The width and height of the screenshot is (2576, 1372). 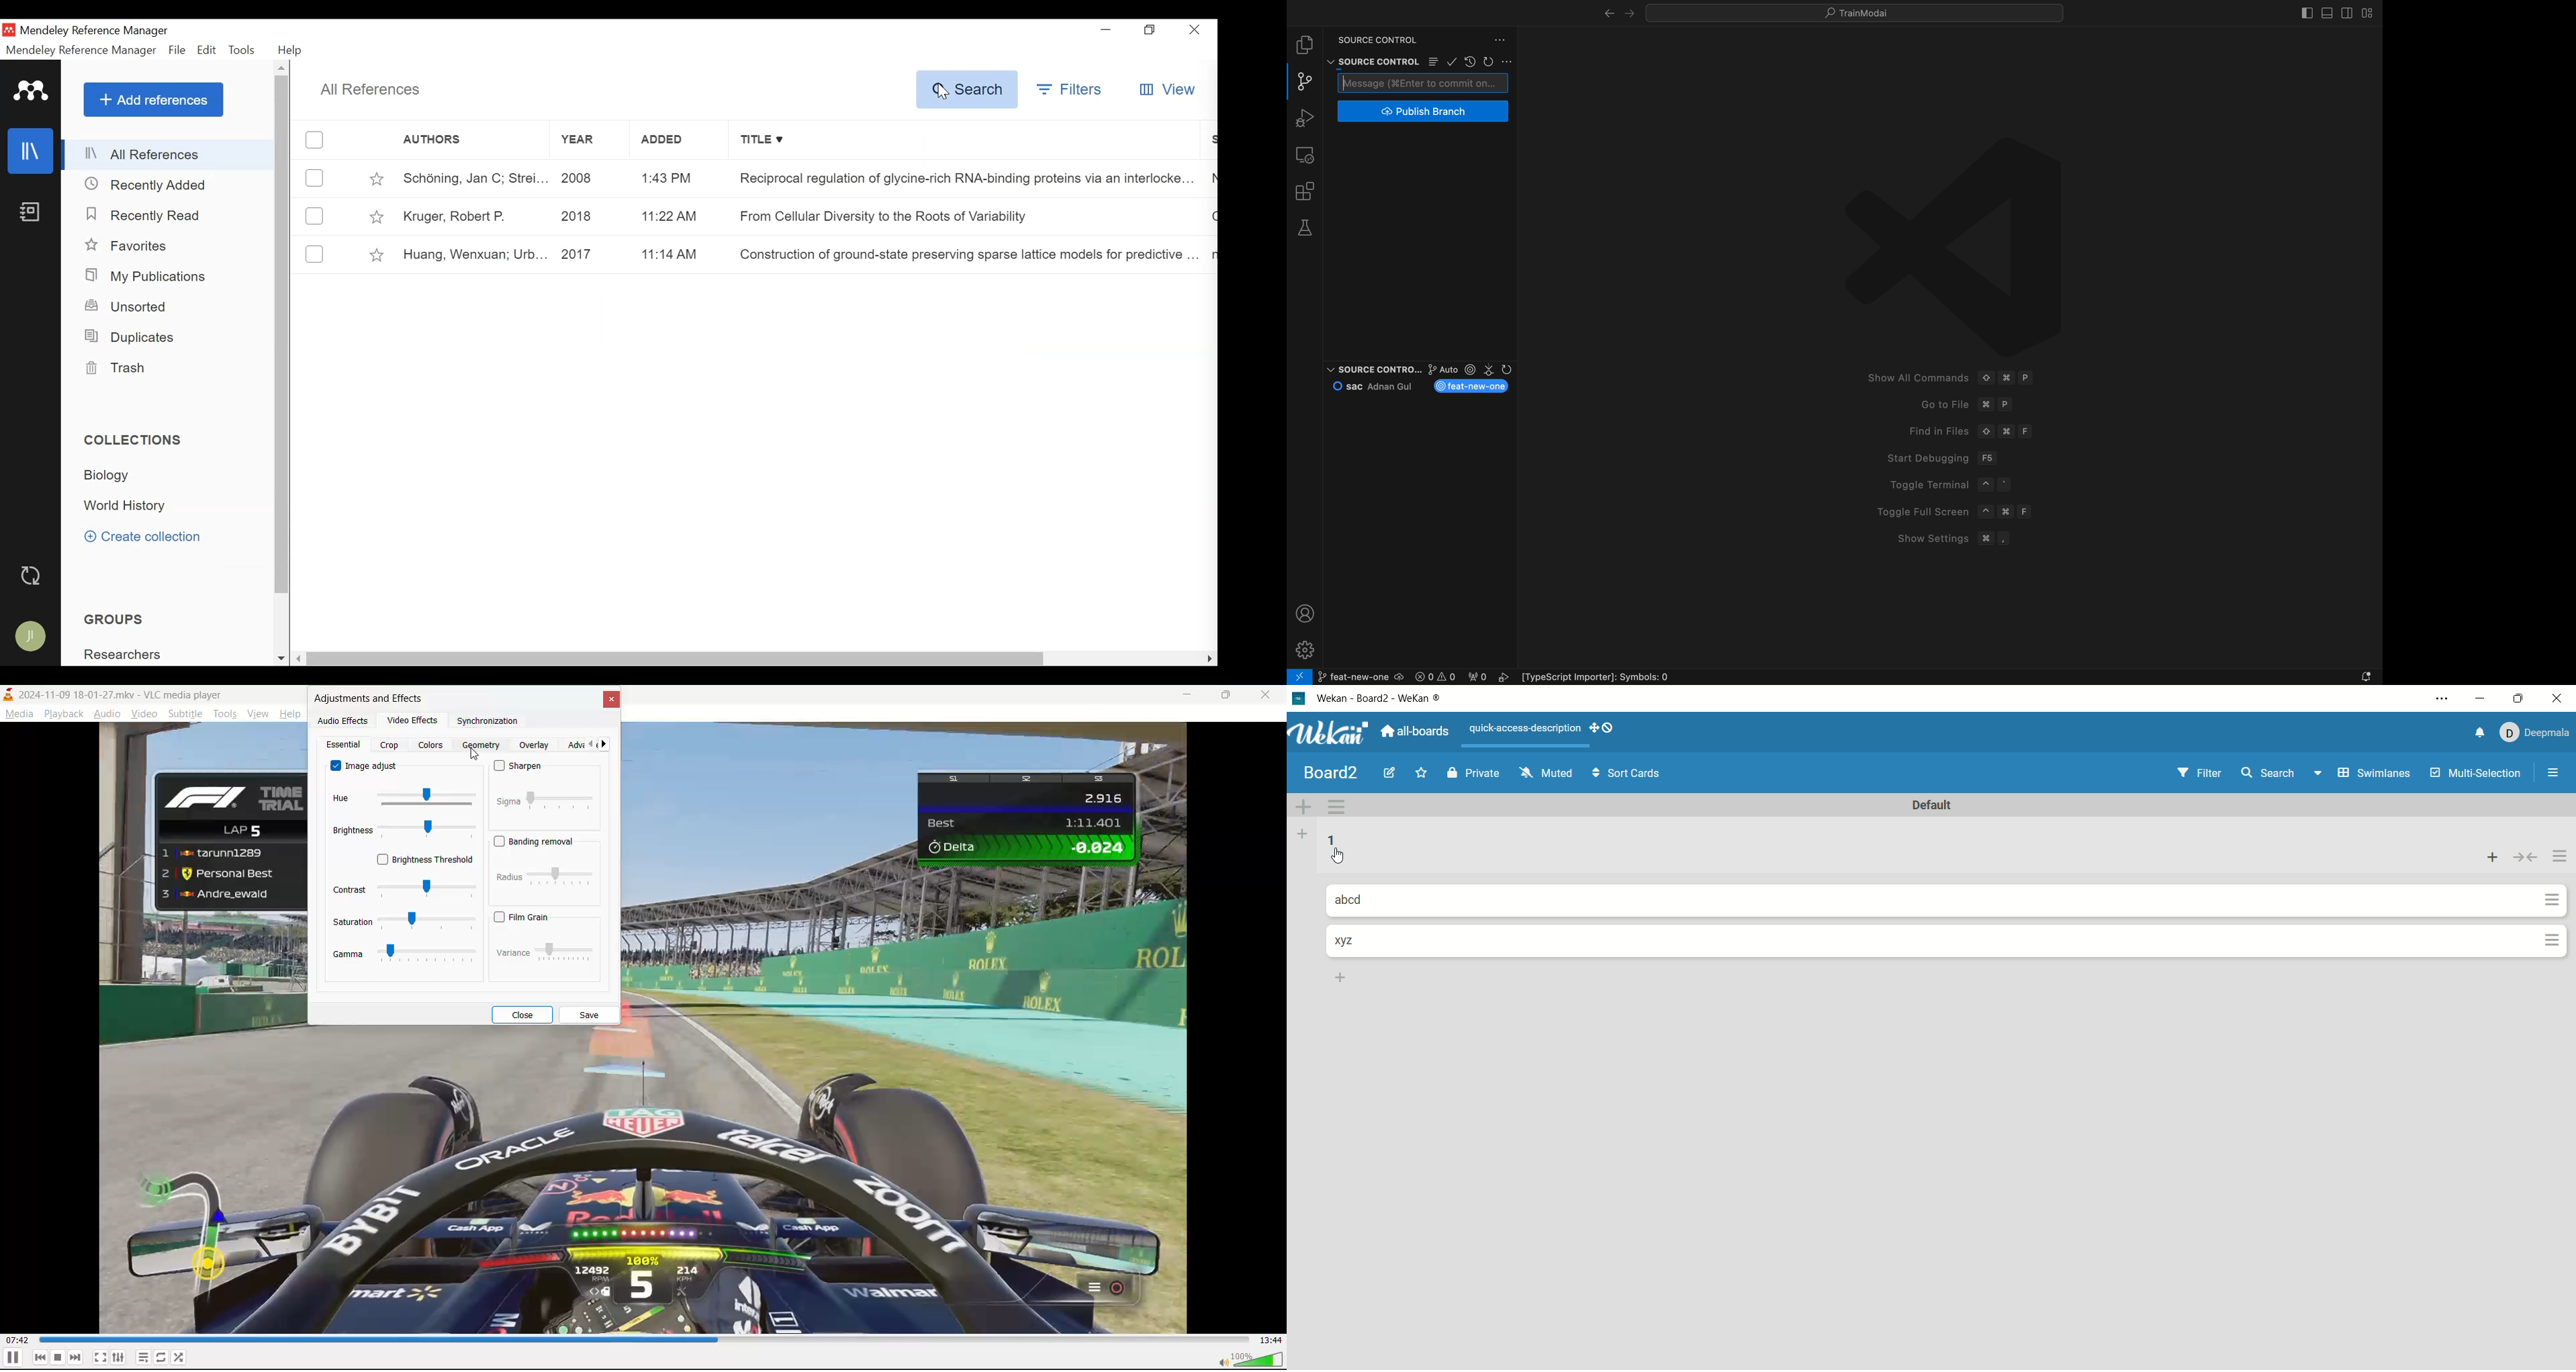 I want to click on audio, so click(x=108, y=713).